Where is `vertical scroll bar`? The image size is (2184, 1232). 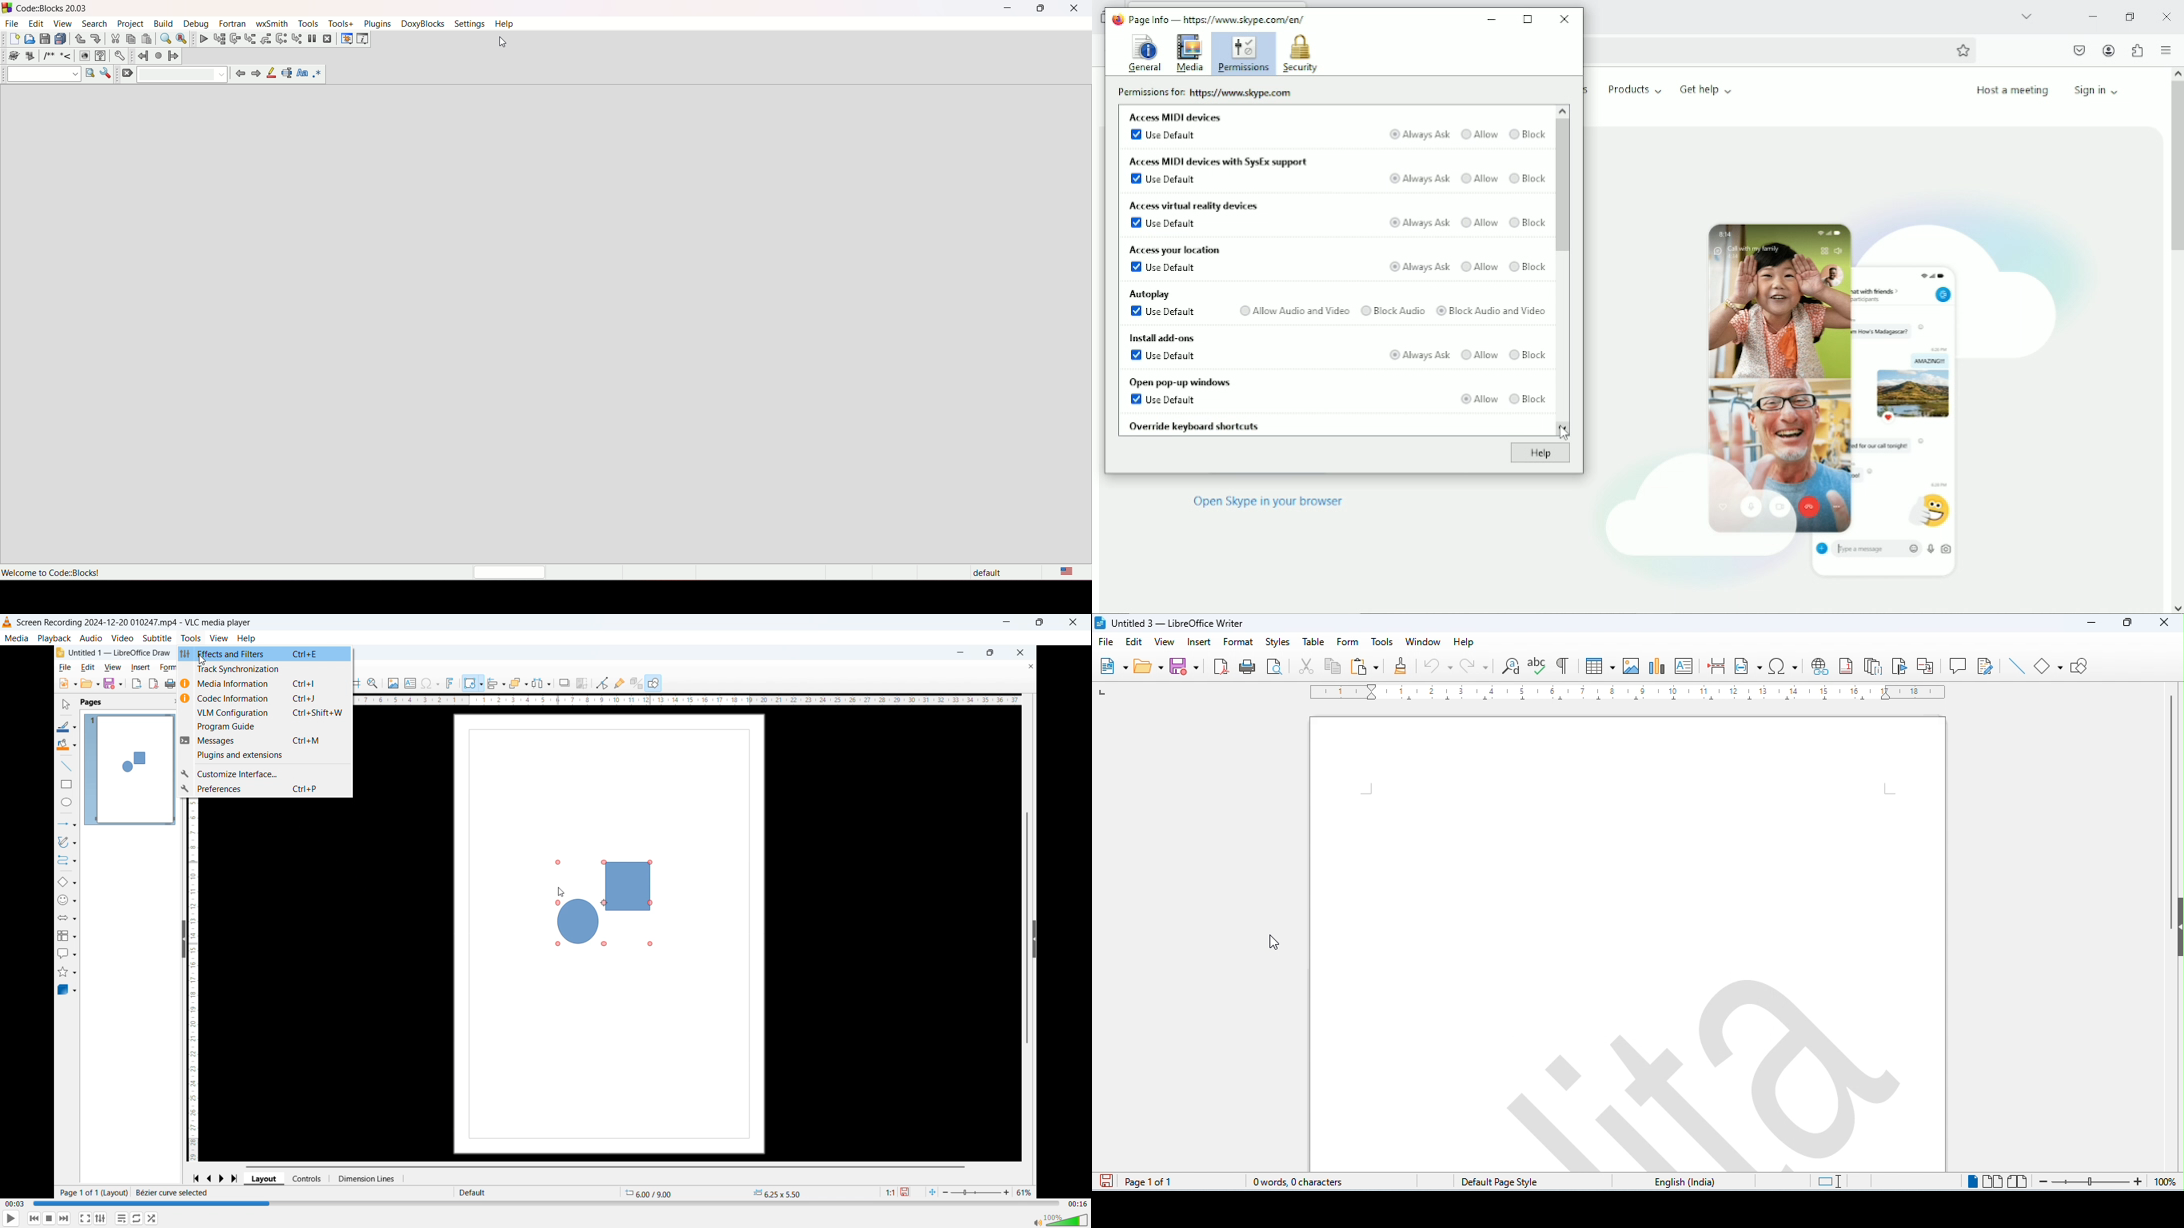
vertical scroll bar is located at coordinates (2170, 811).